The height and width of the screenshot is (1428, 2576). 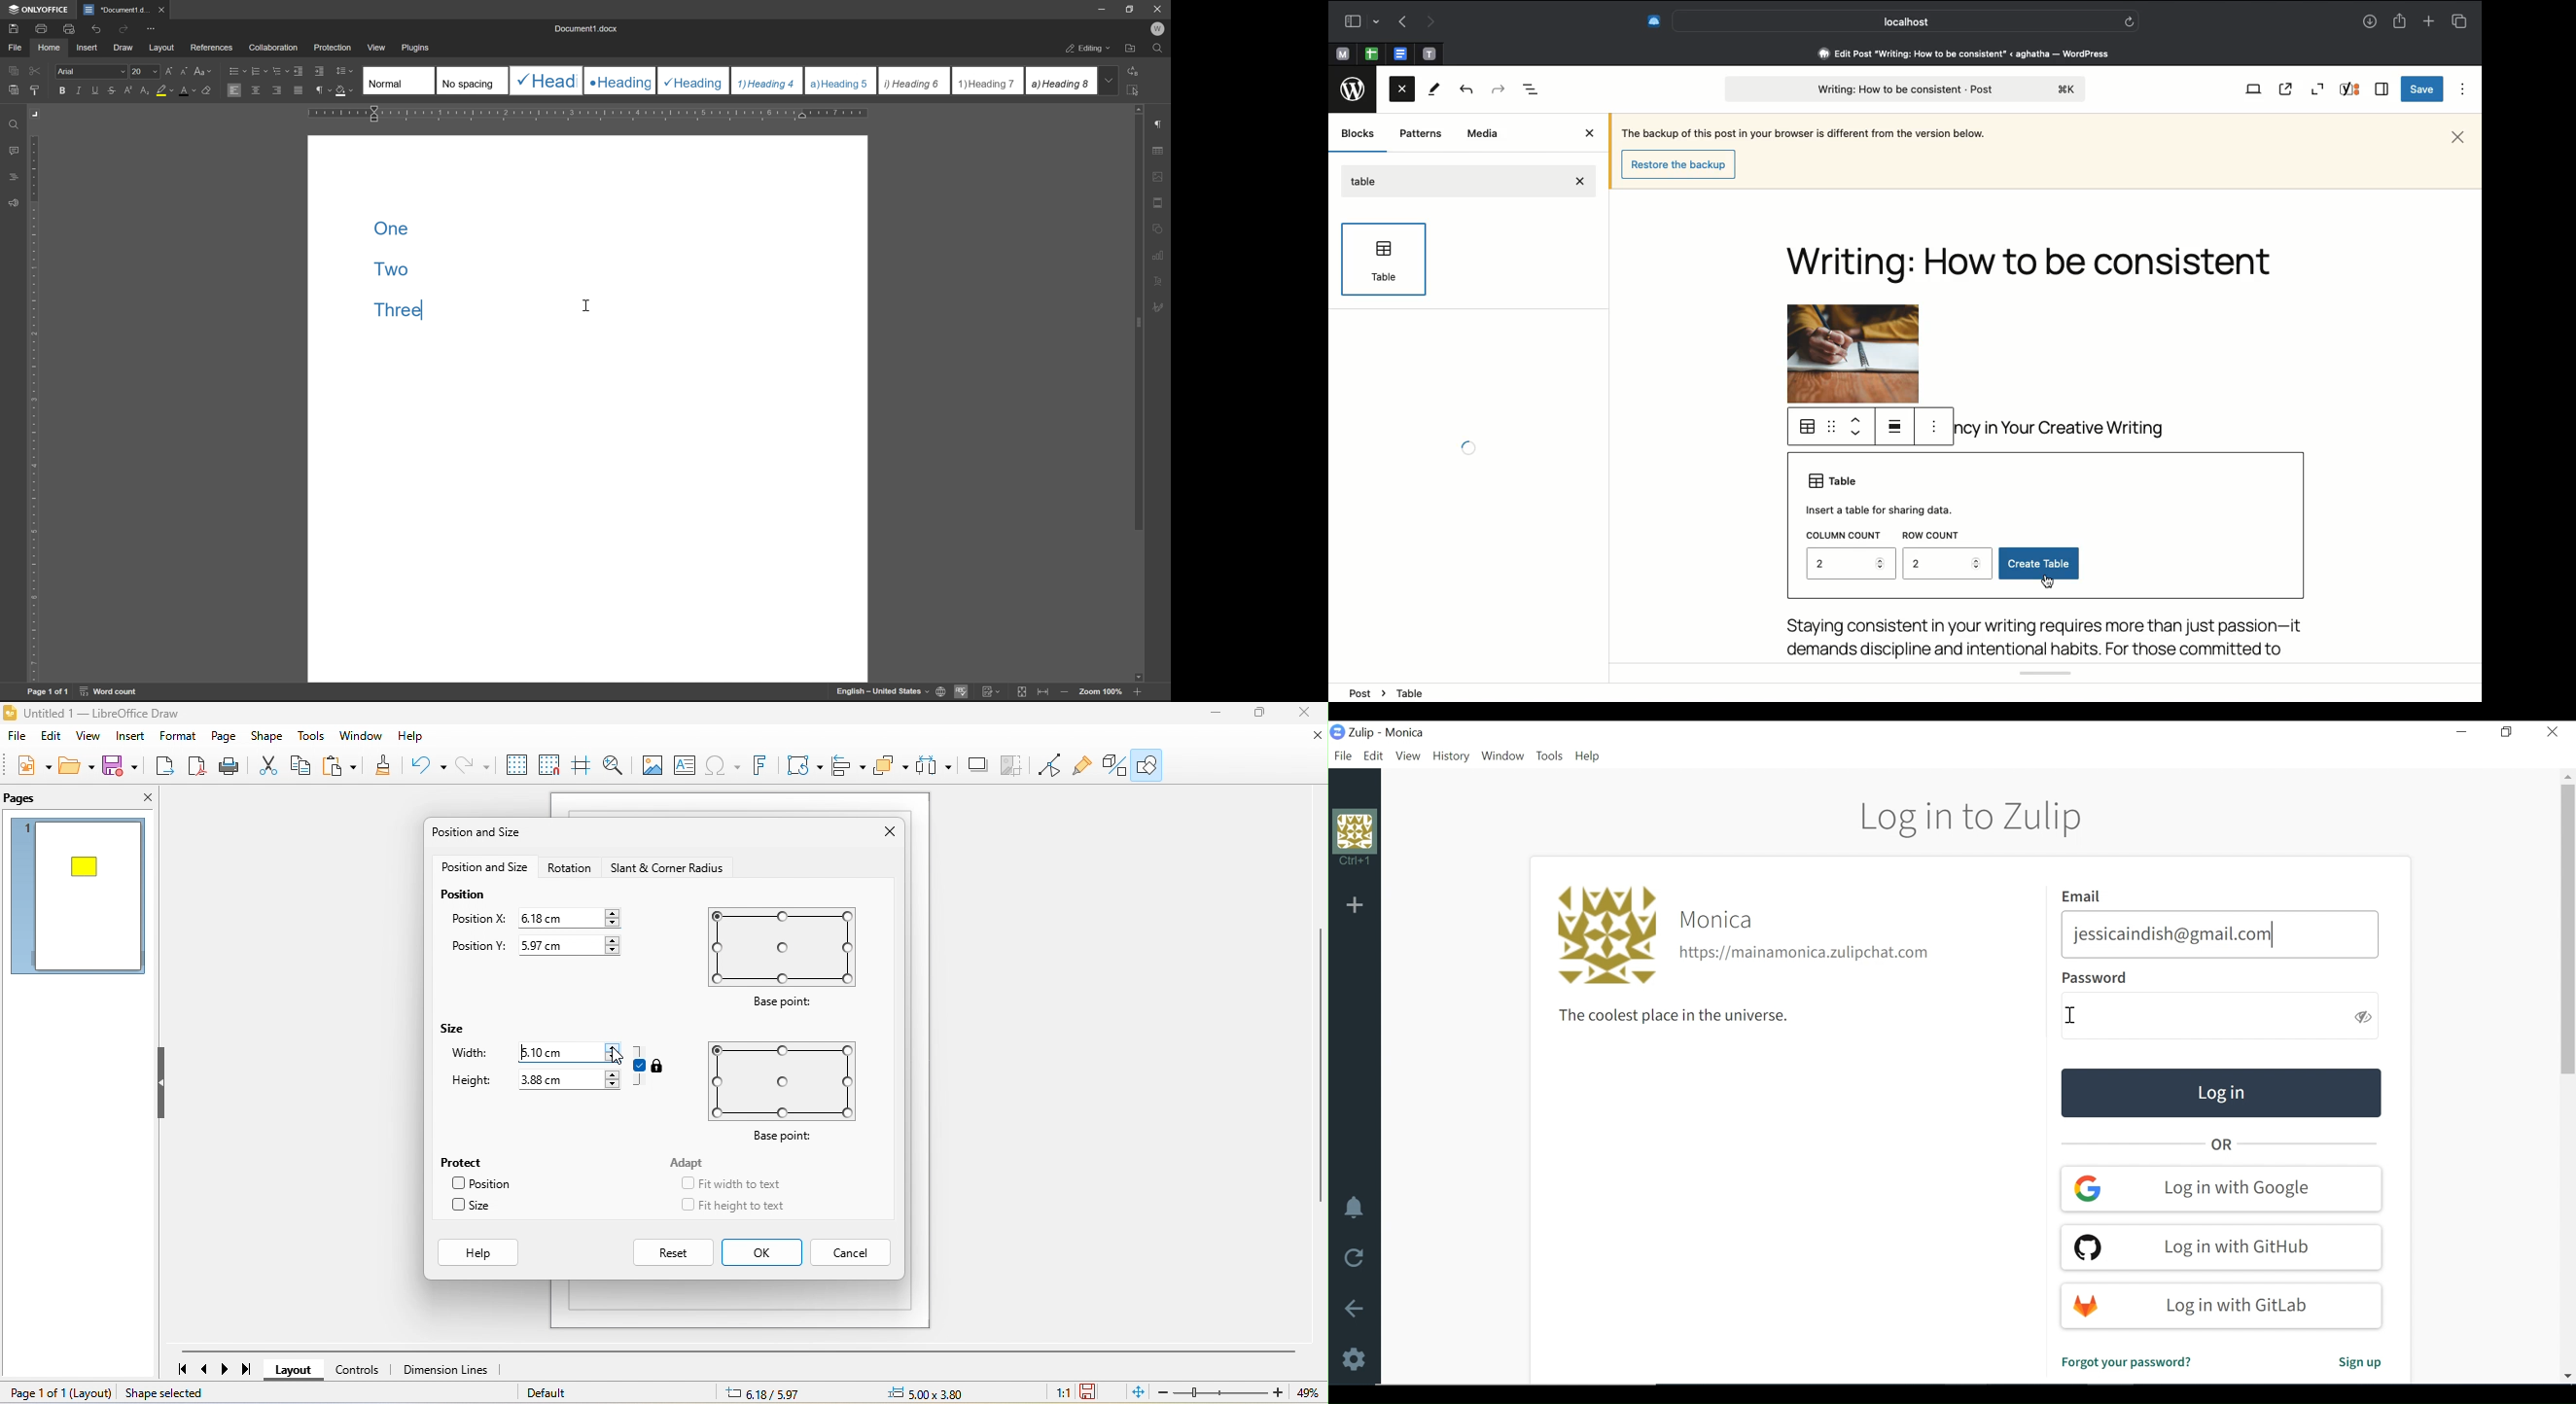 What do you see at coordinates (1159, 253) in the screenshot?
I see `chart settings` at bounding box center [1159, 253].